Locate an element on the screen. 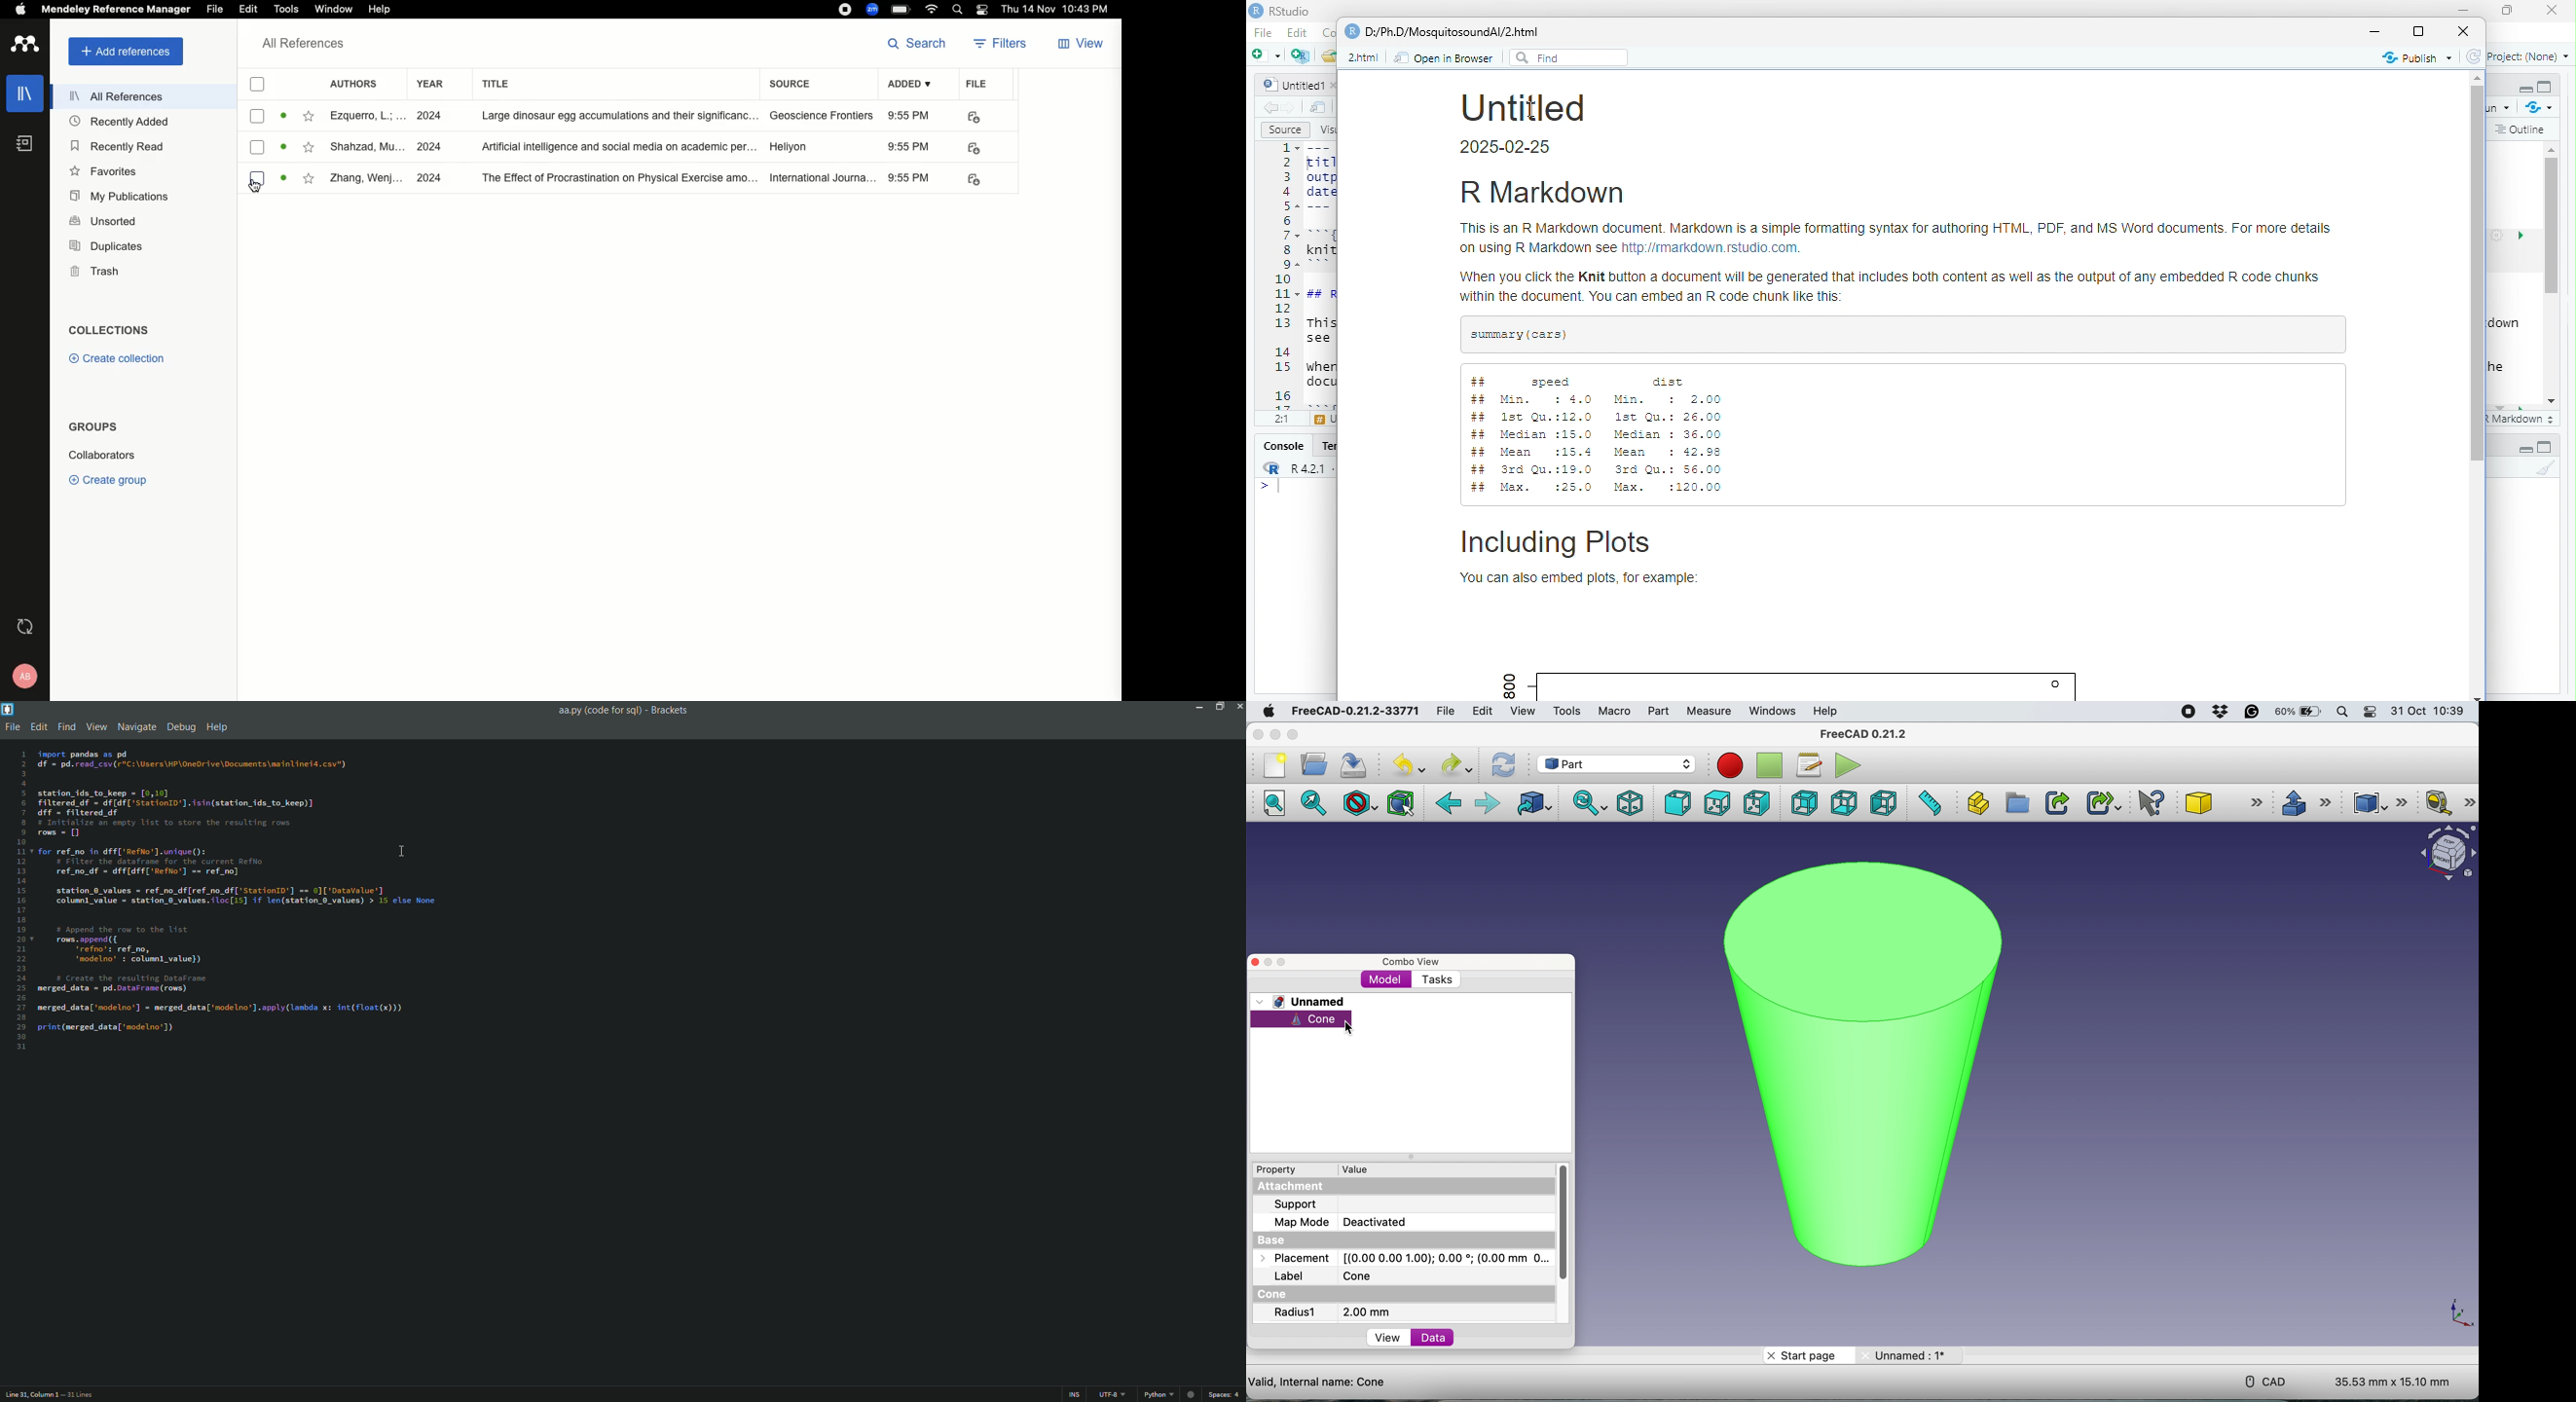 Image resolution: width=2576 pixels, height=1428 pixels. Source is located at coordinates (1286, 129).